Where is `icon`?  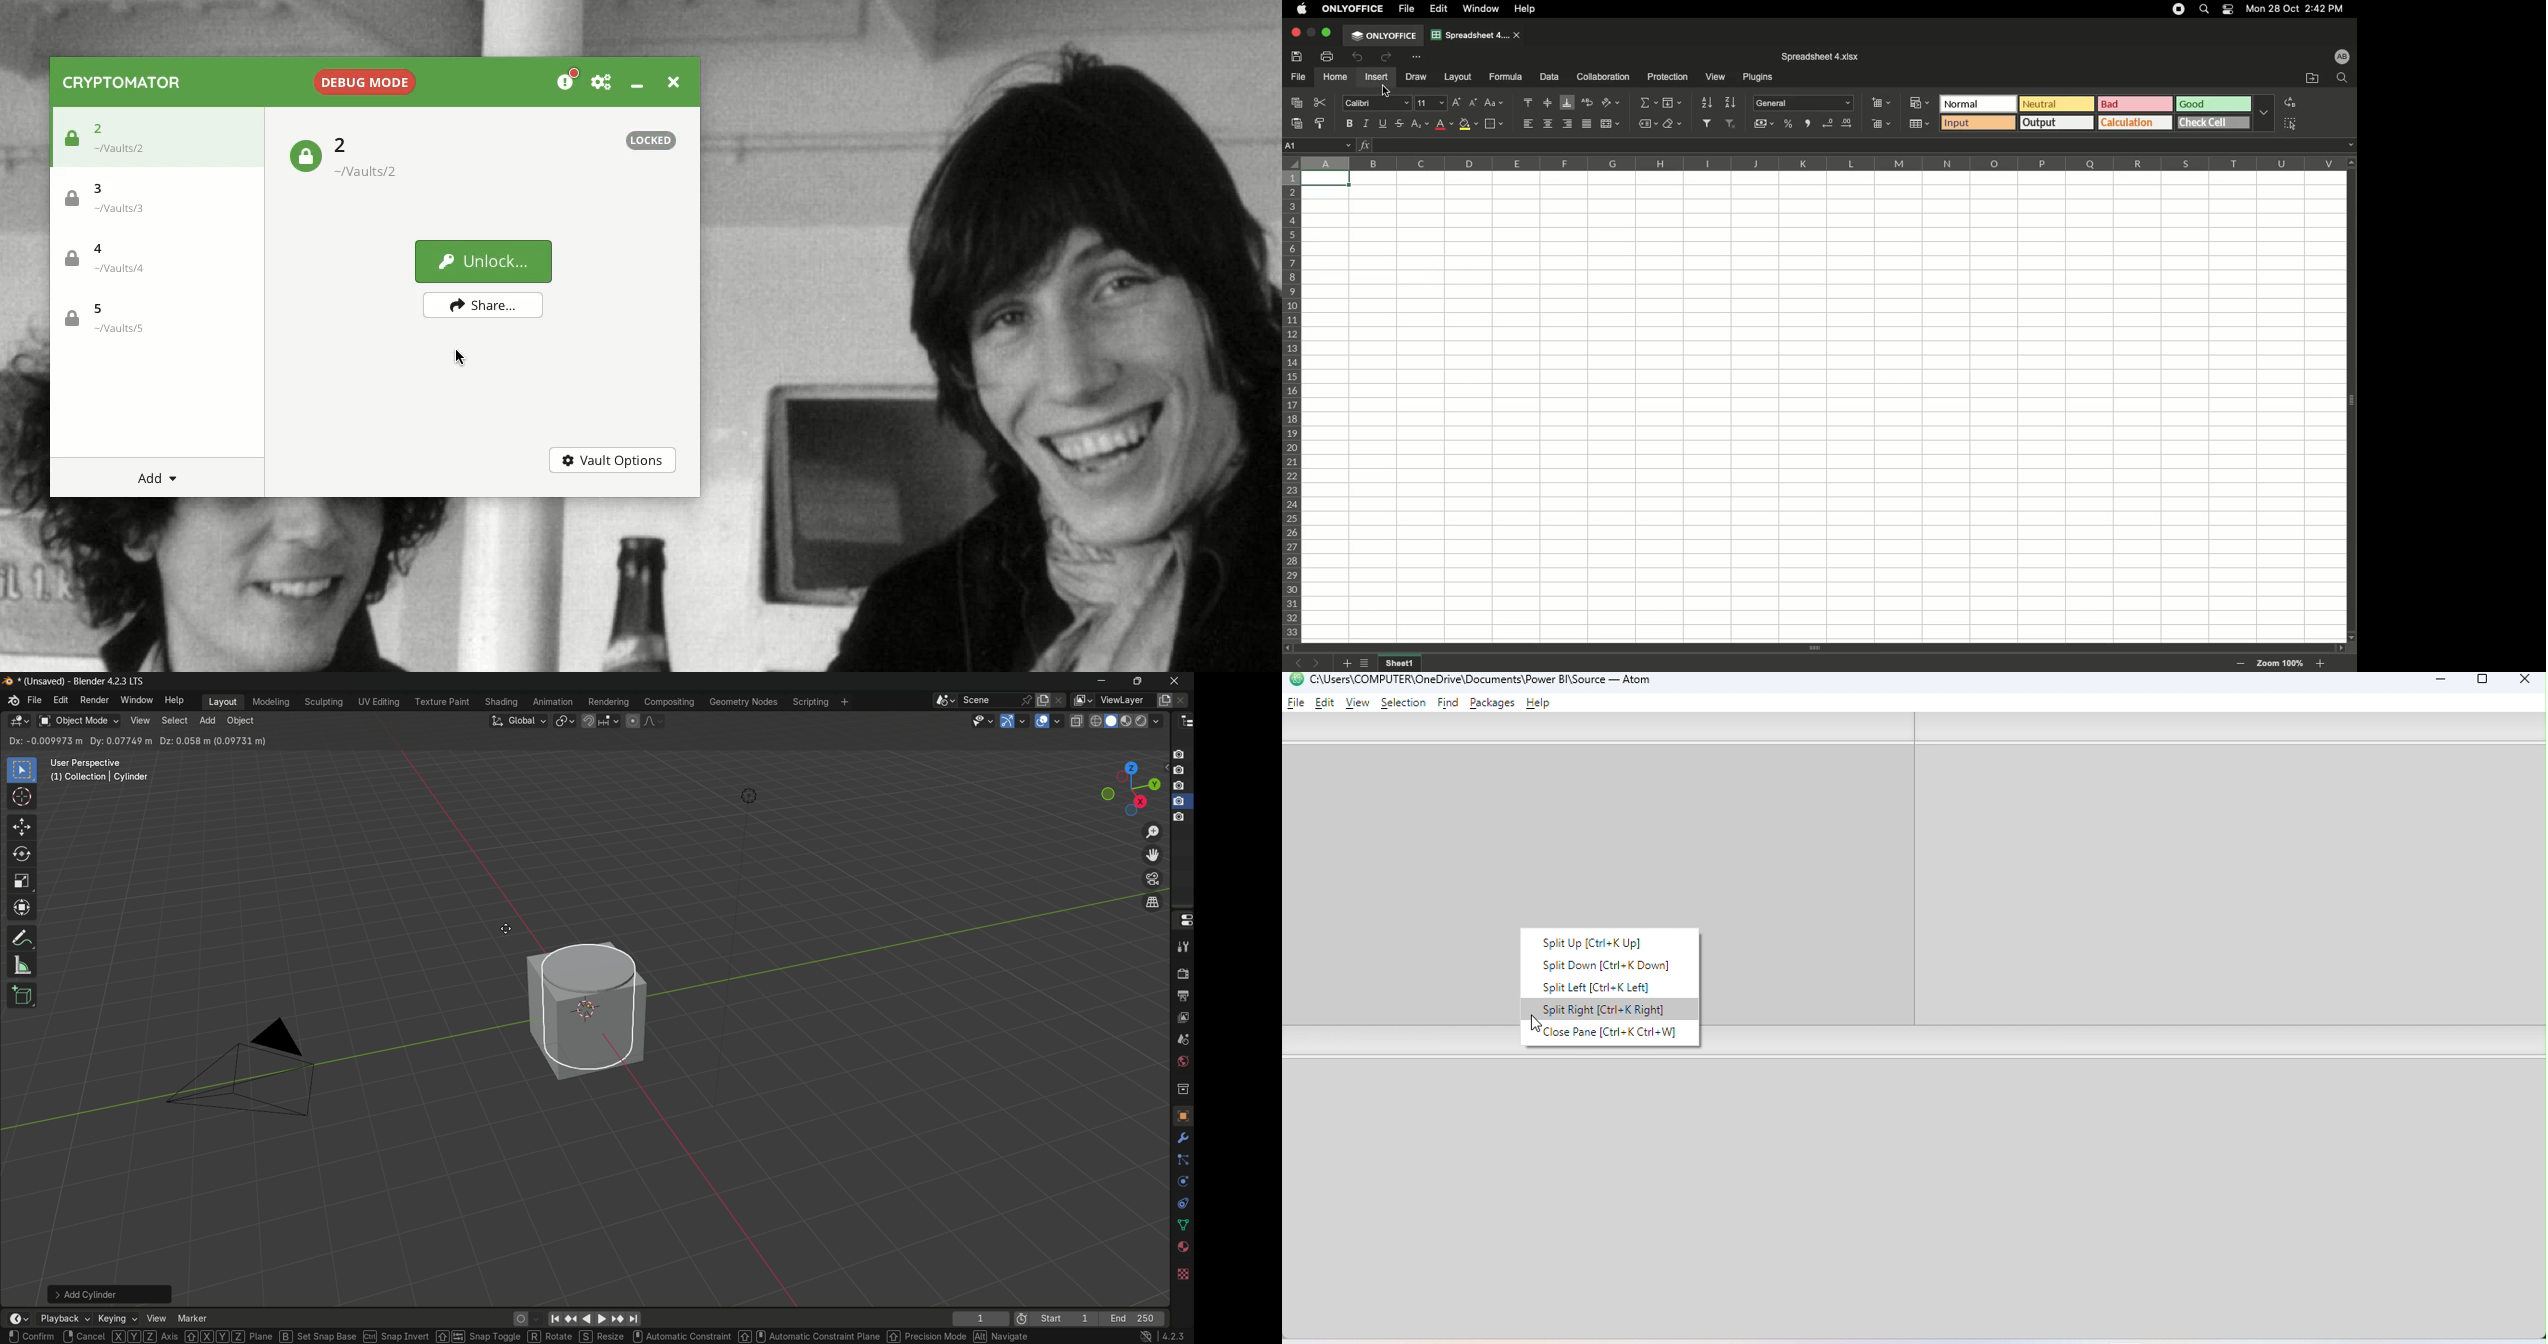 icon is located at coordinates (1182, 1160).